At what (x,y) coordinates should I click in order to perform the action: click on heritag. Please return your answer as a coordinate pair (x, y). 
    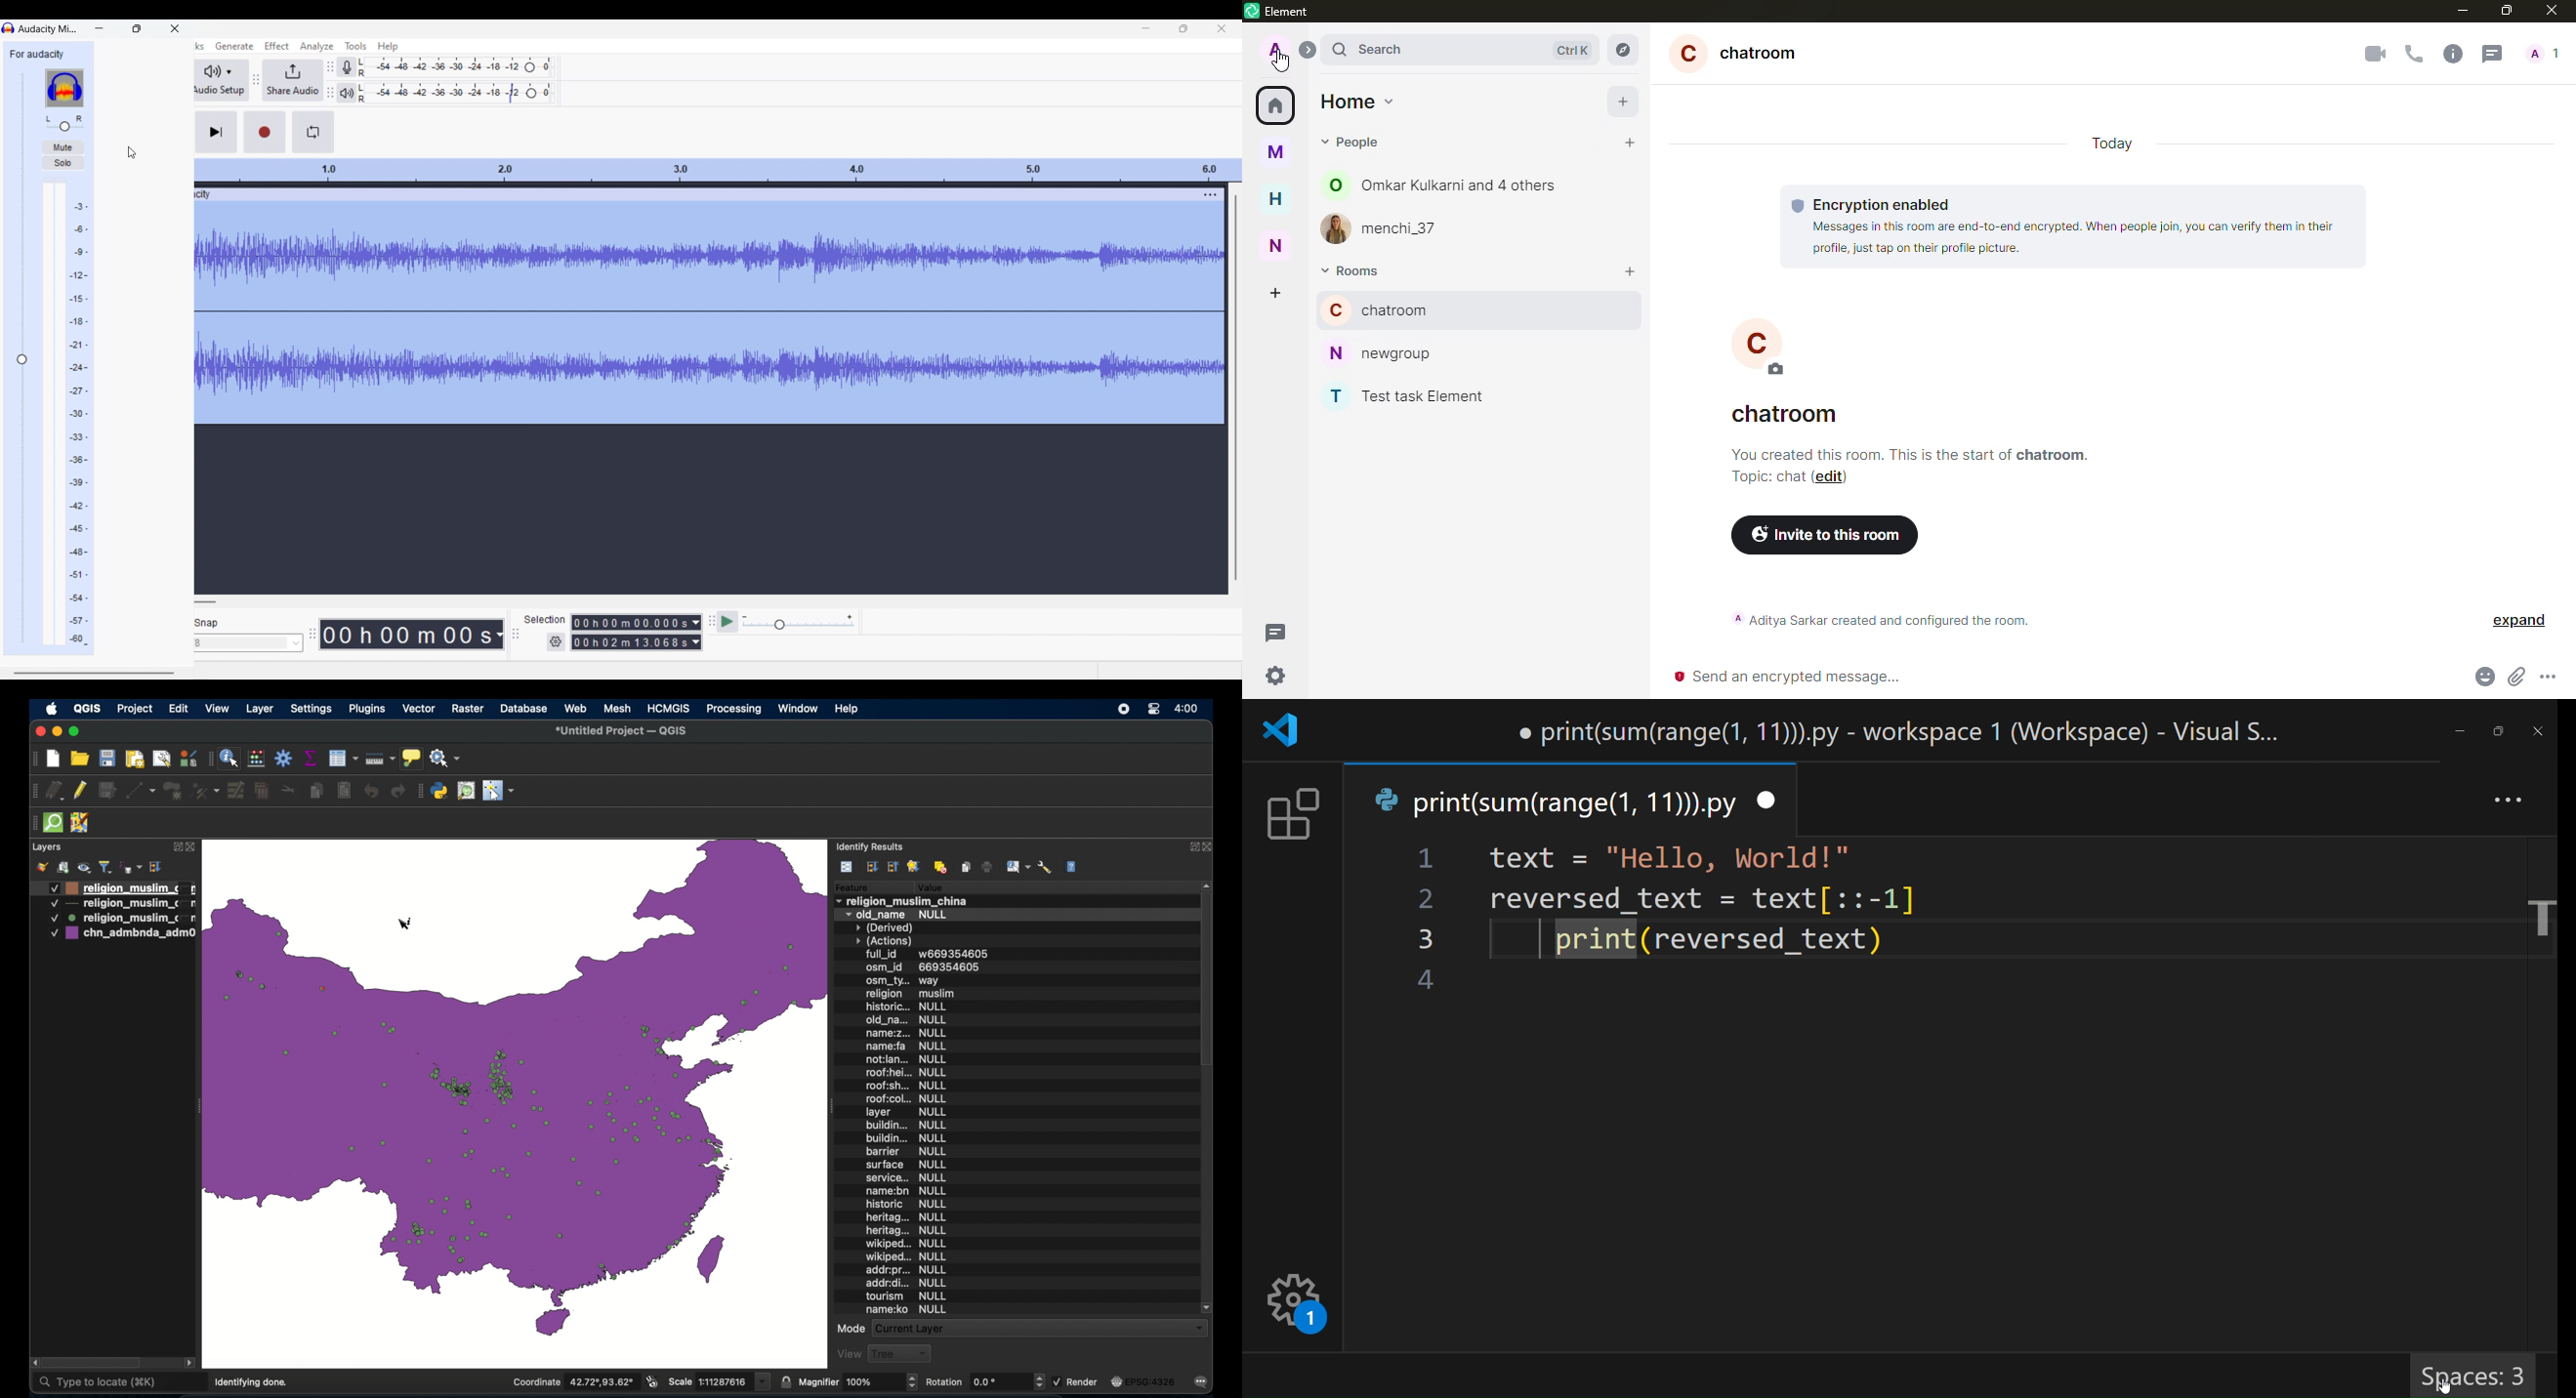
    Looking at the image, I should click on (905, 1217).